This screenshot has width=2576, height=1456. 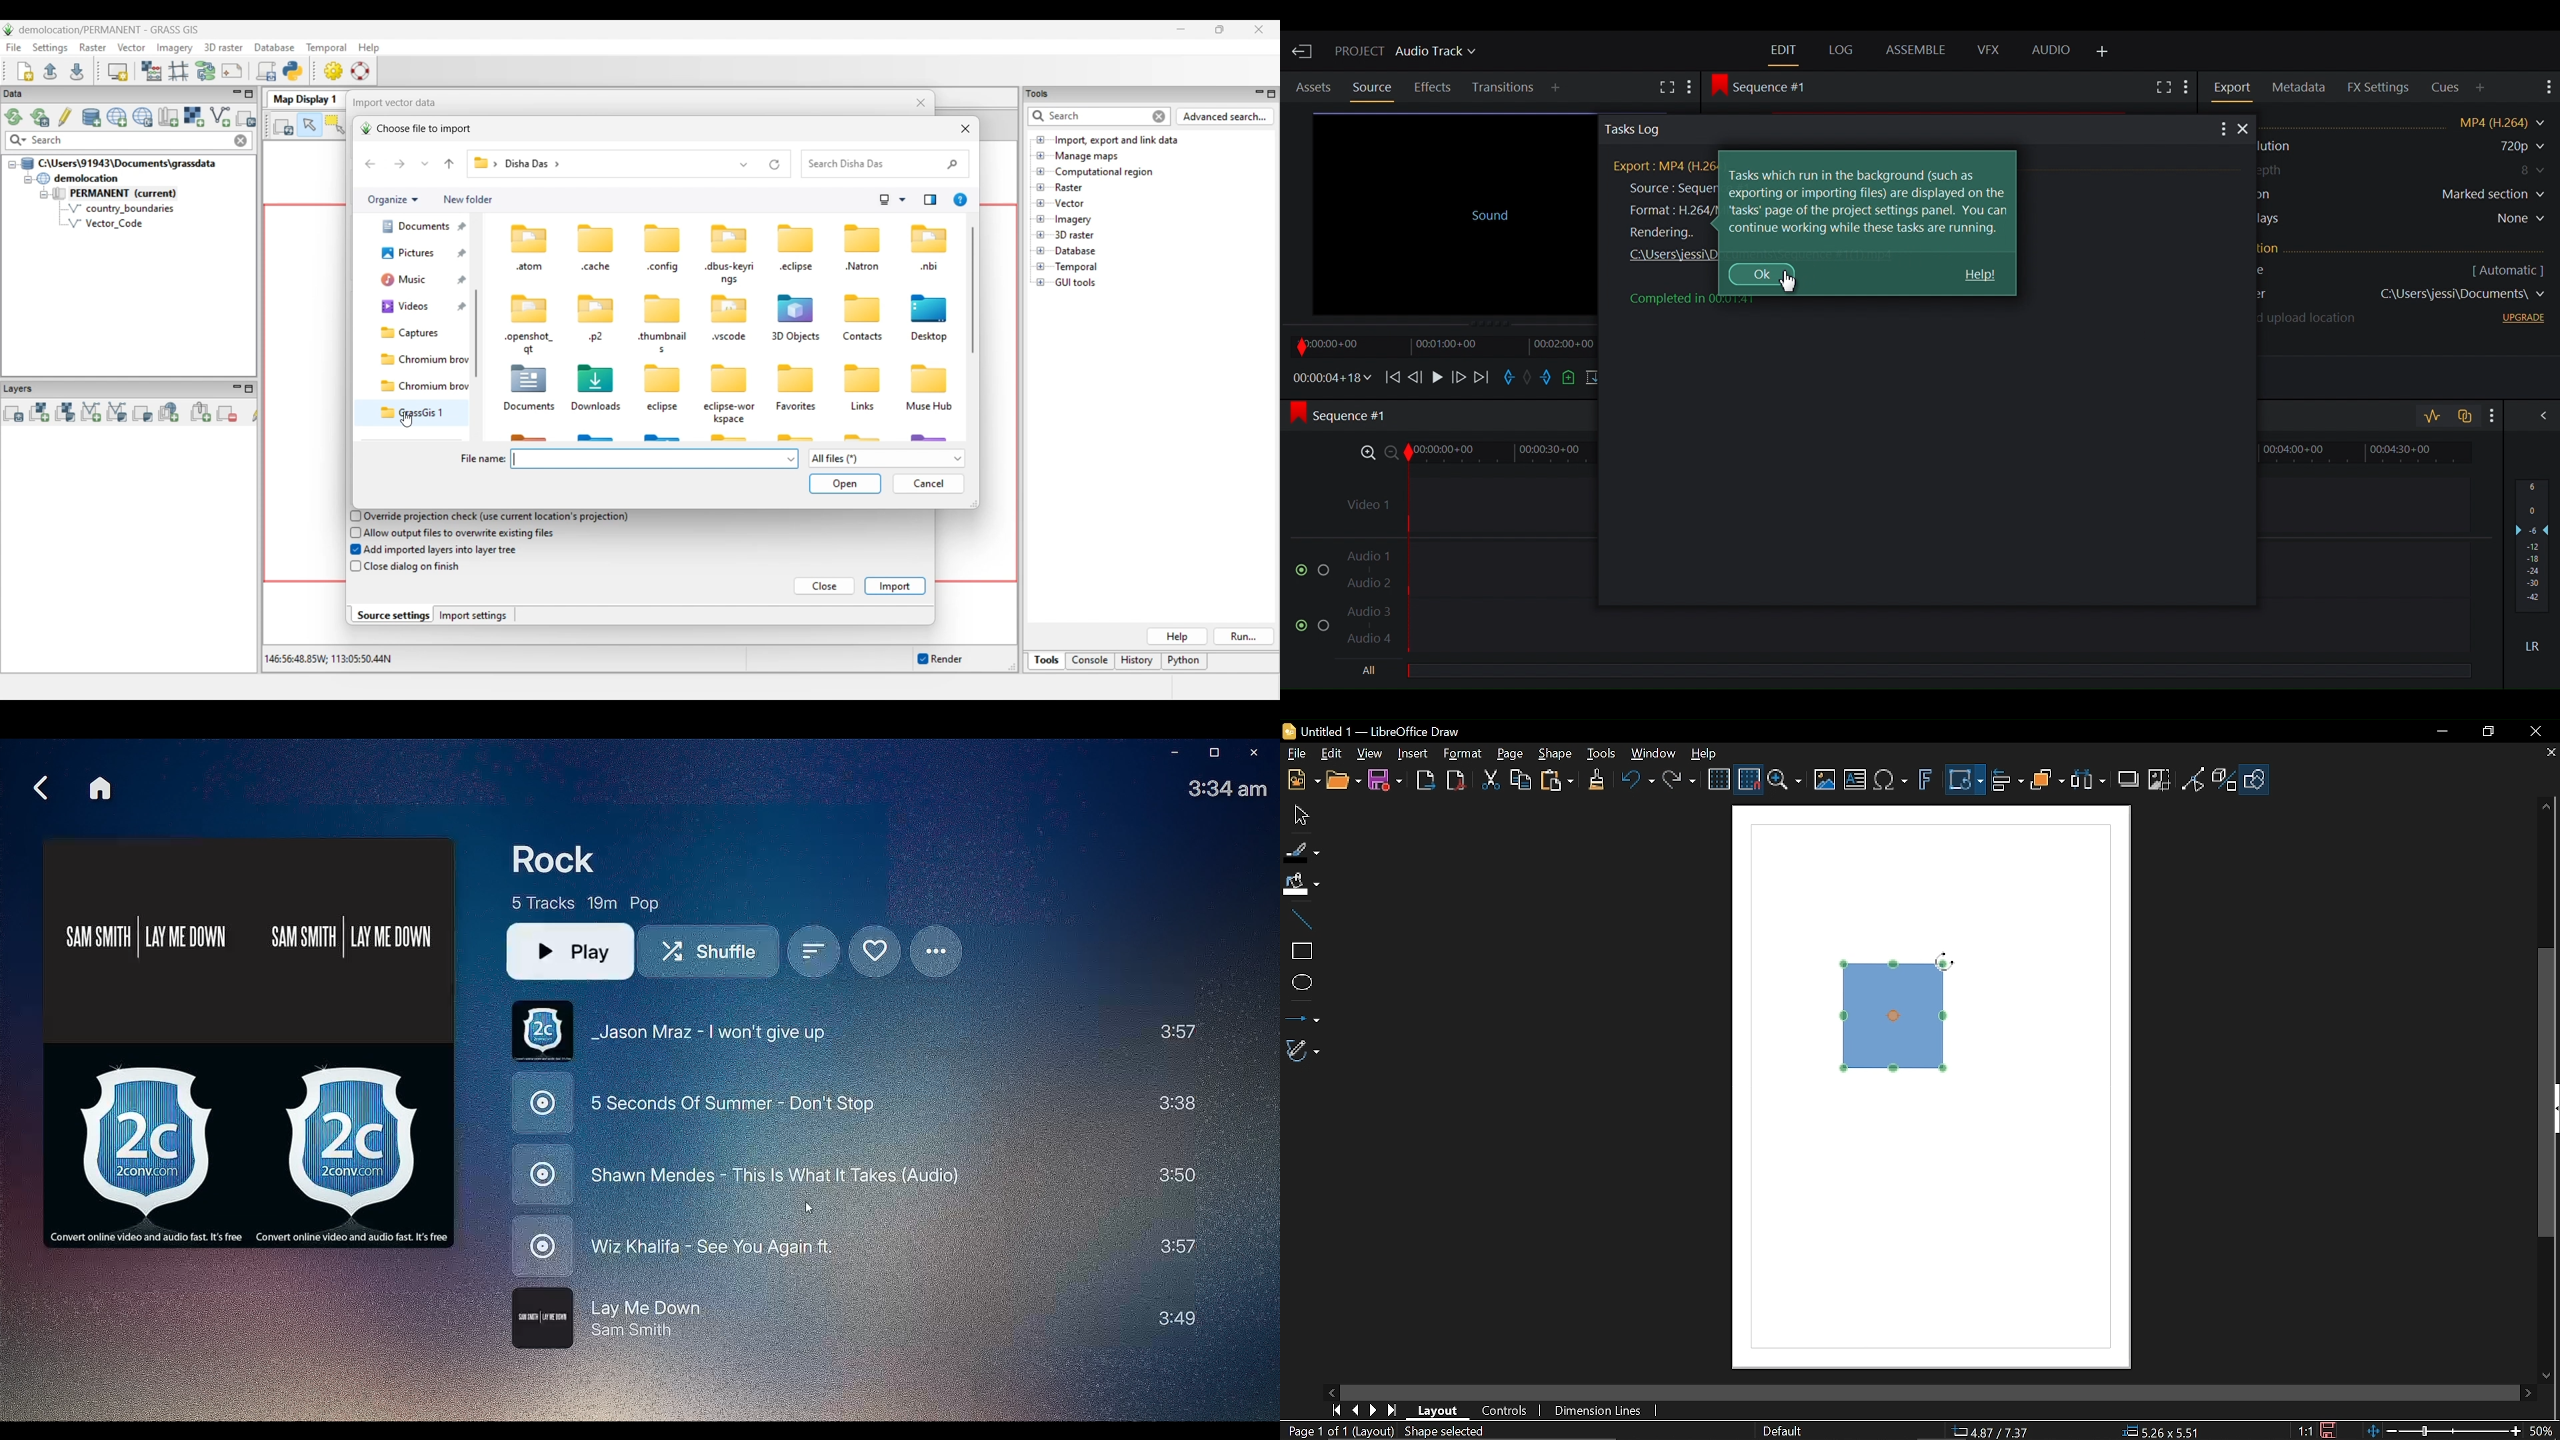 What do you see at coordinates (2489, 733) in the screenshot?
I see `restore down` at bounding box center [2489, 733].